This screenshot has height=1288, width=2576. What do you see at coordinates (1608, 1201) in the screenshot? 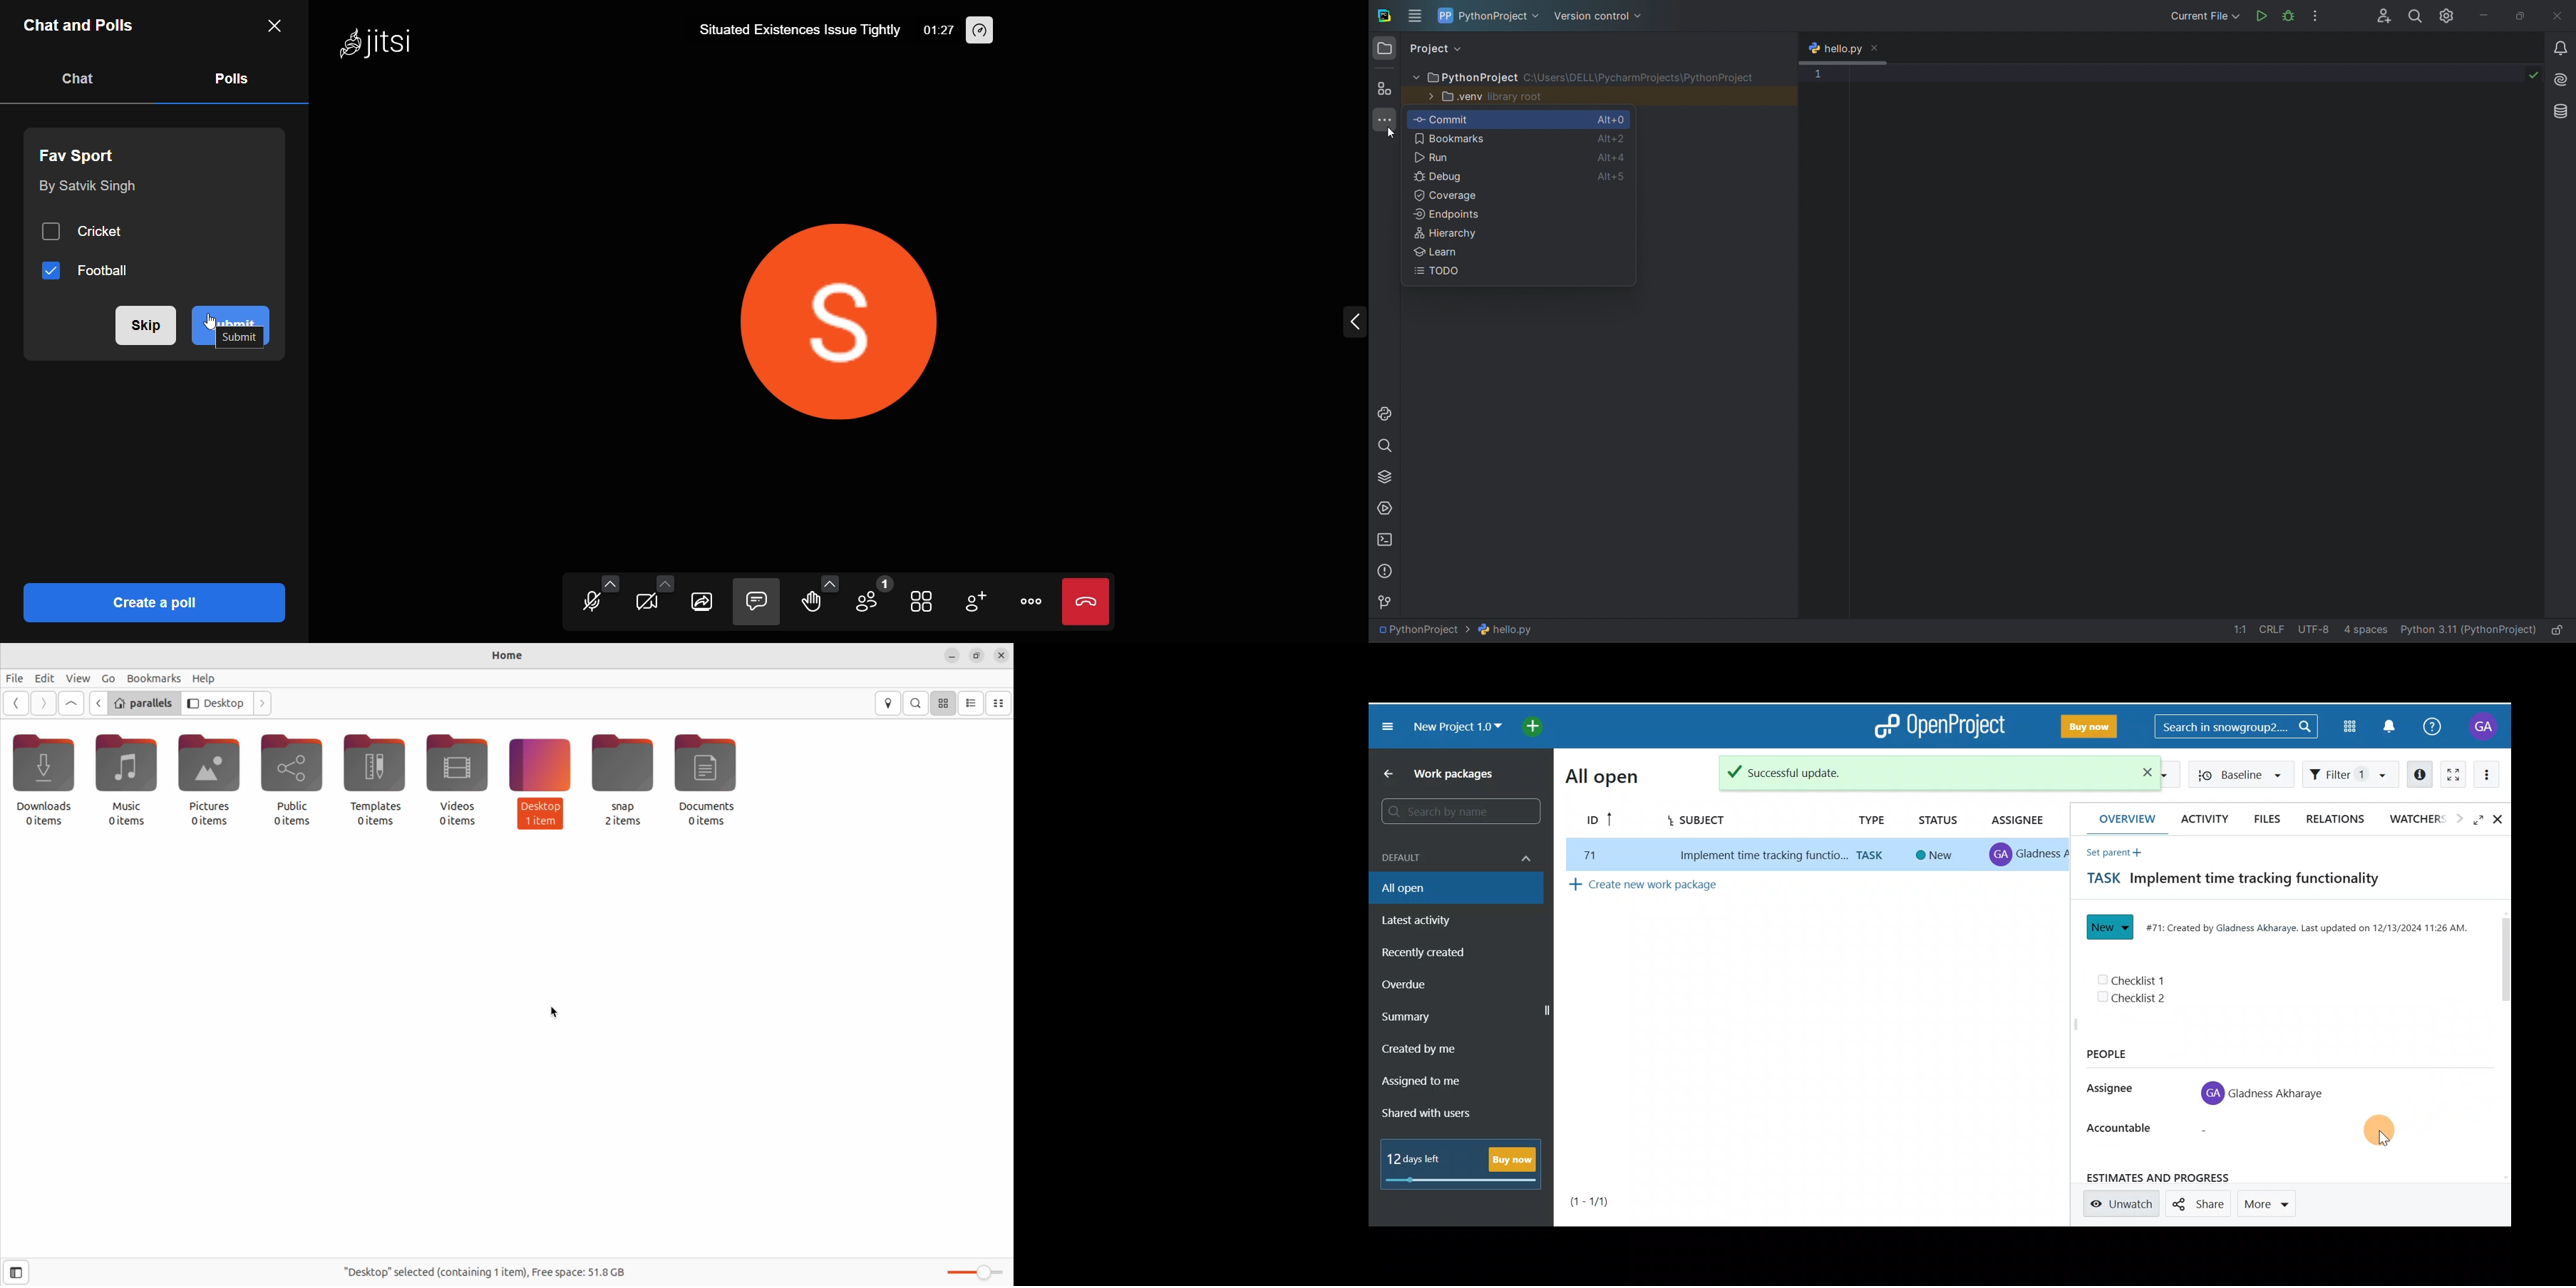
I see `Page number` at bounding box center [1608, 1201].